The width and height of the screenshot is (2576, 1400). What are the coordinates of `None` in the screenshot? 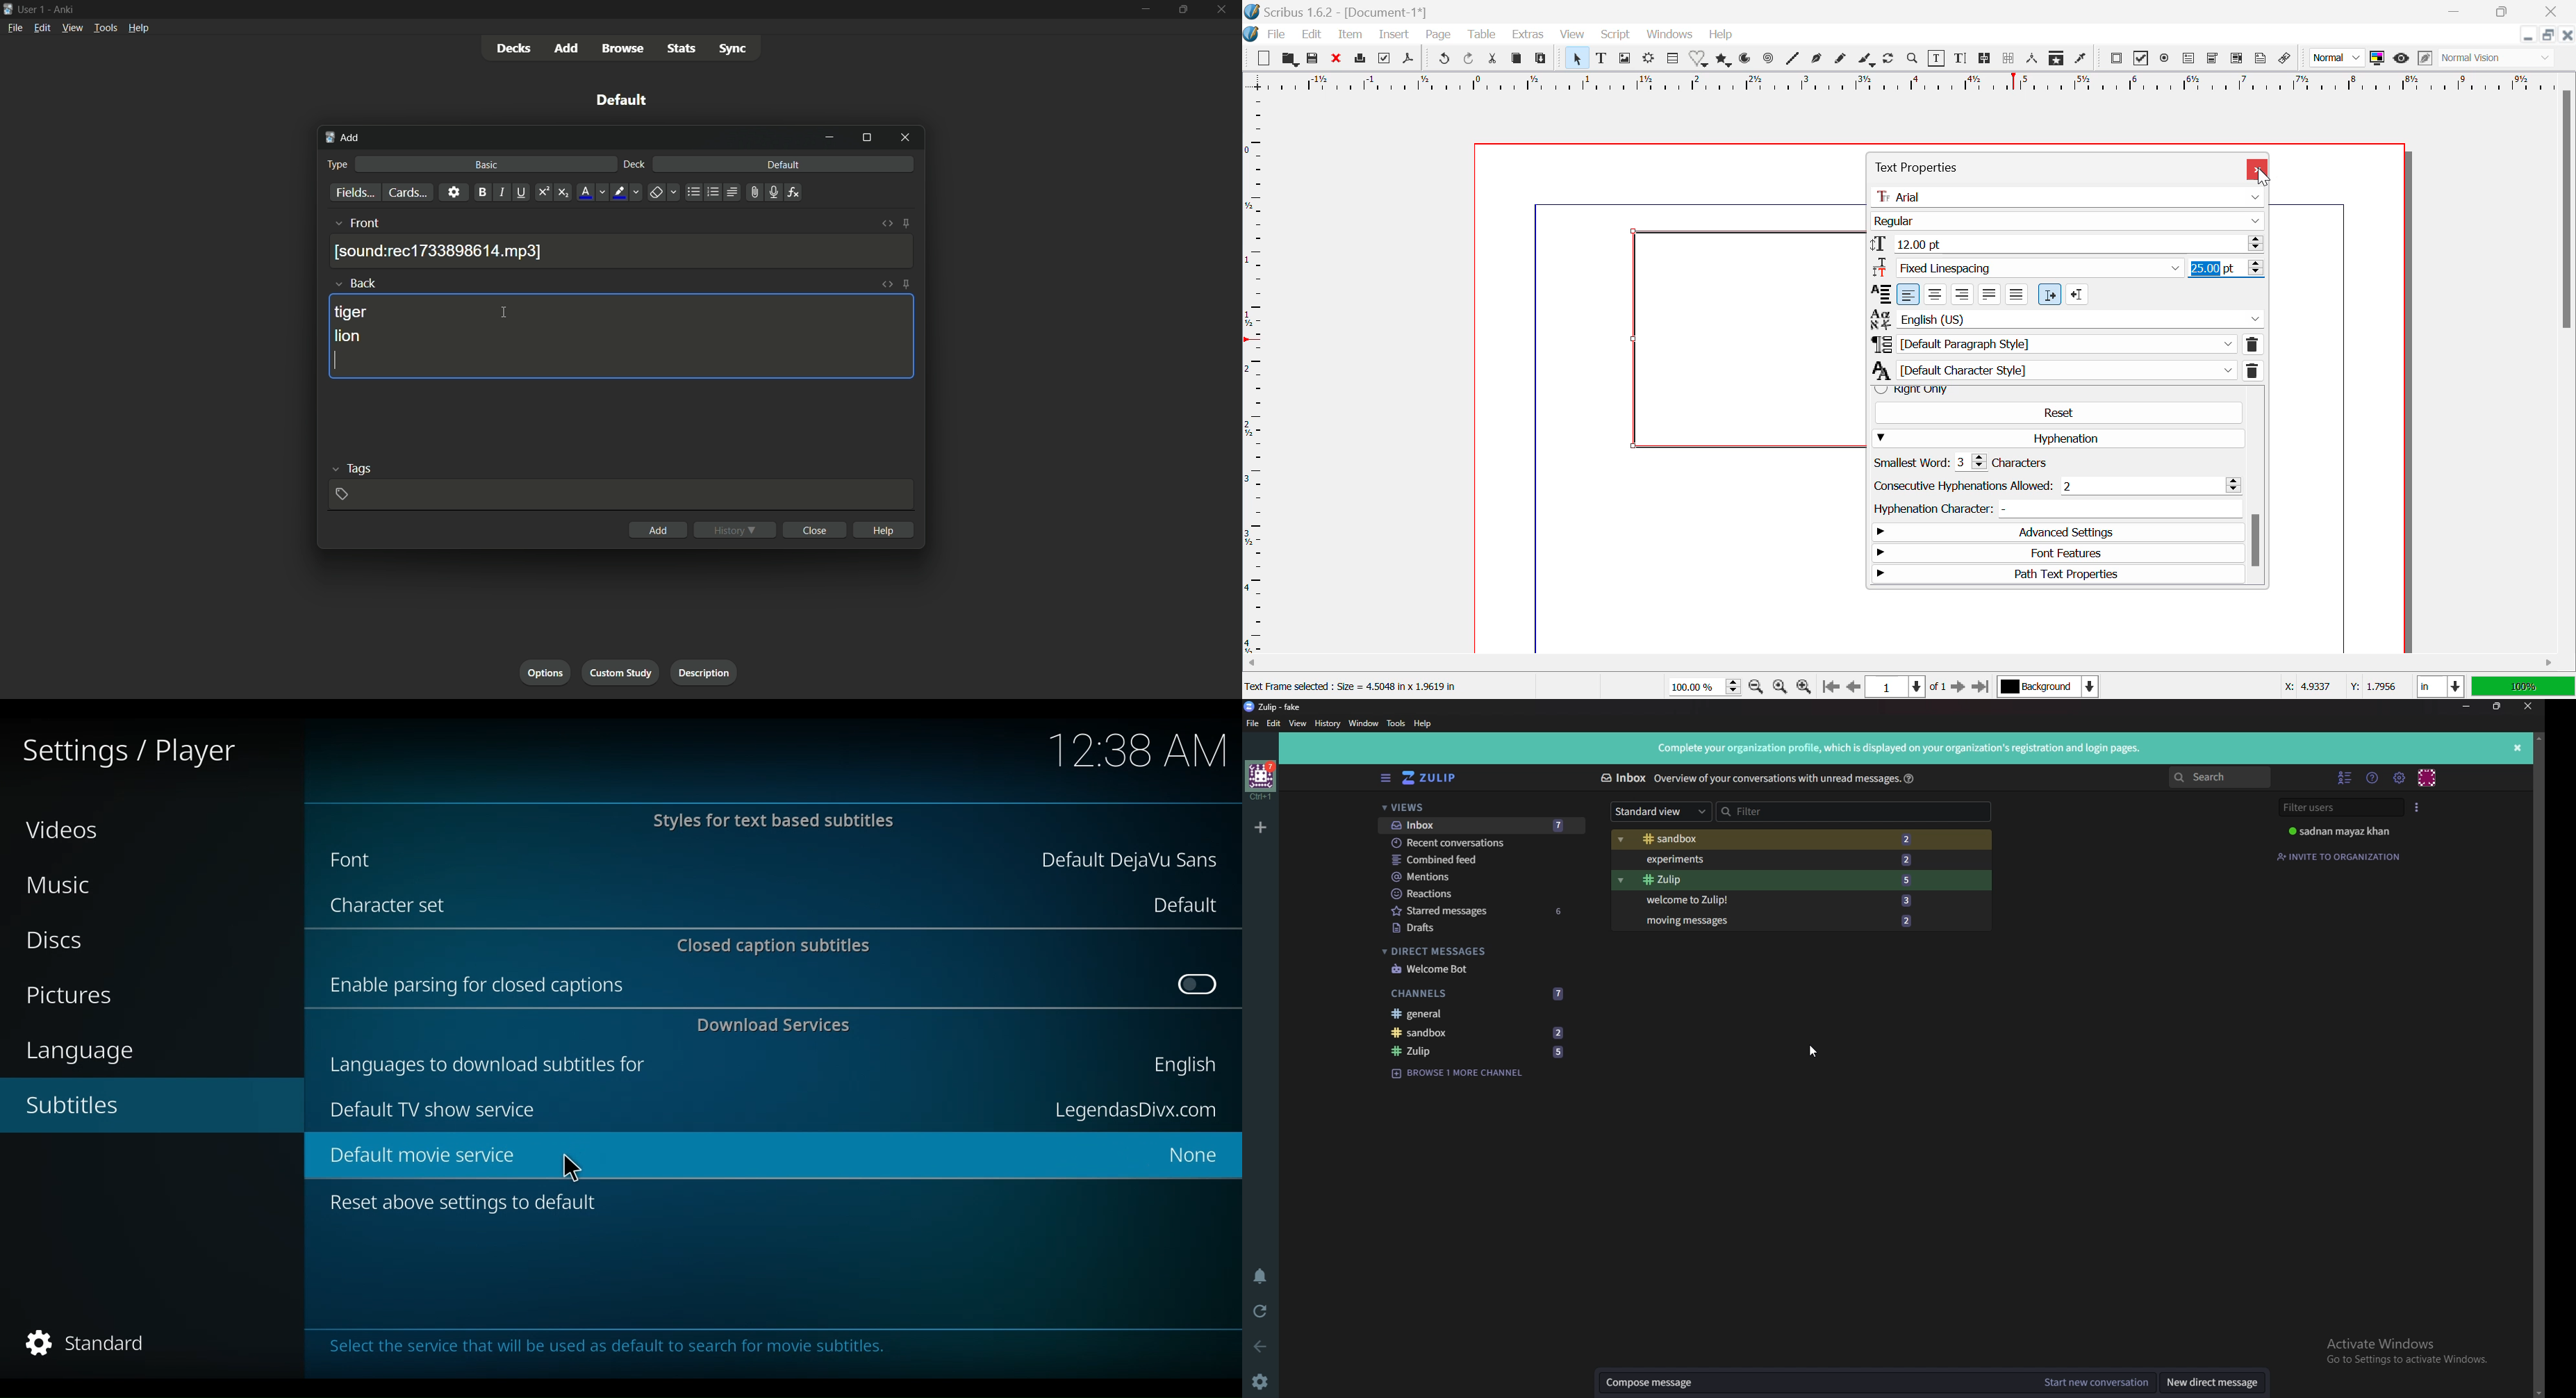 It's located at (1187, 1158).